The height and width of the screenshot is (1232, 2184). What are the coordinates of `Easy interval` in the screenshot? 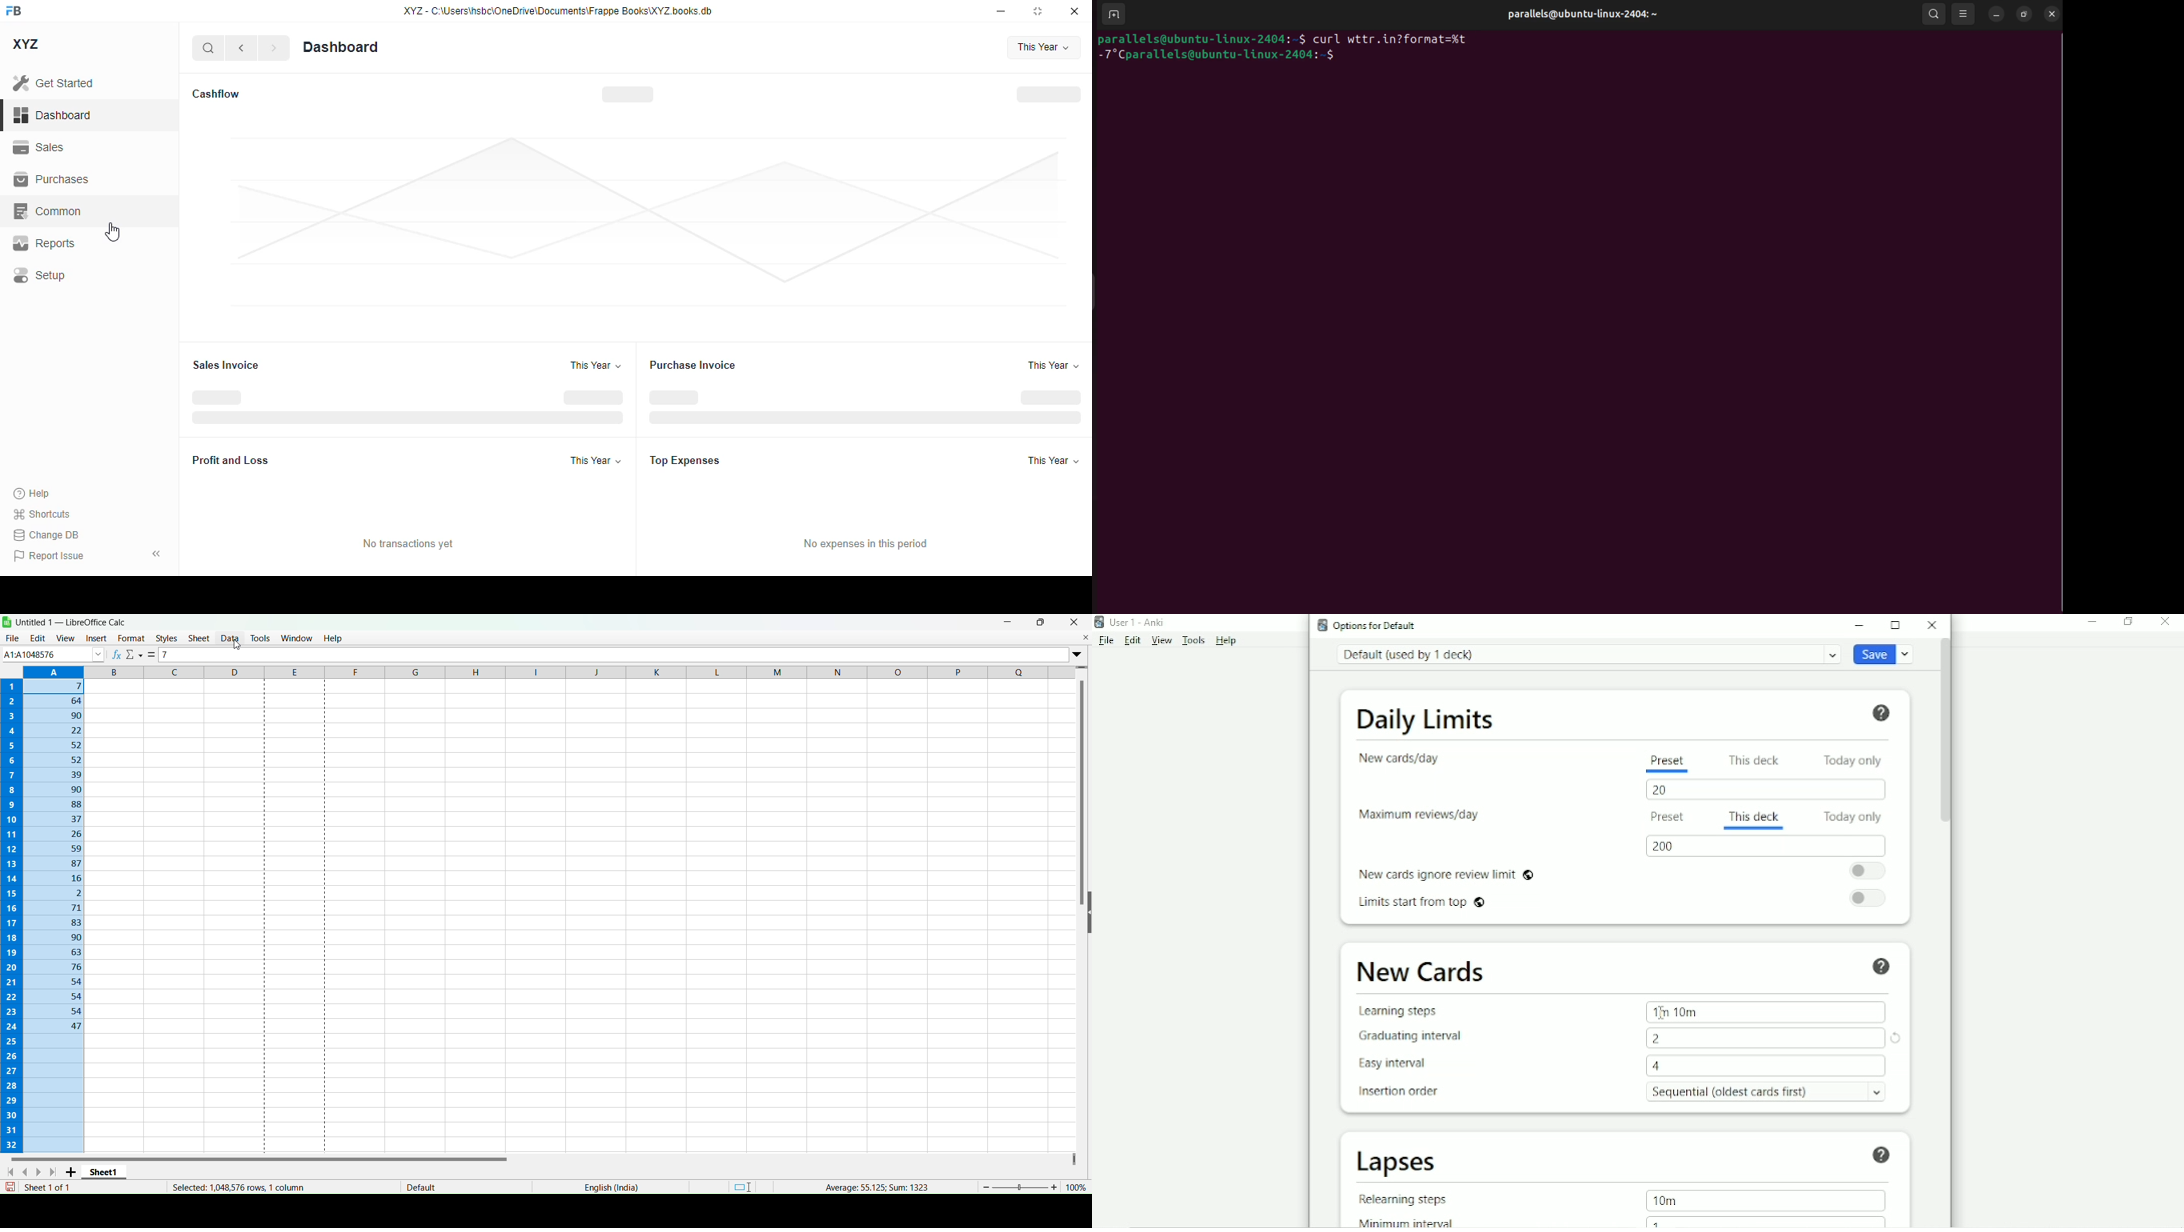 It's located at (1399, 1063).